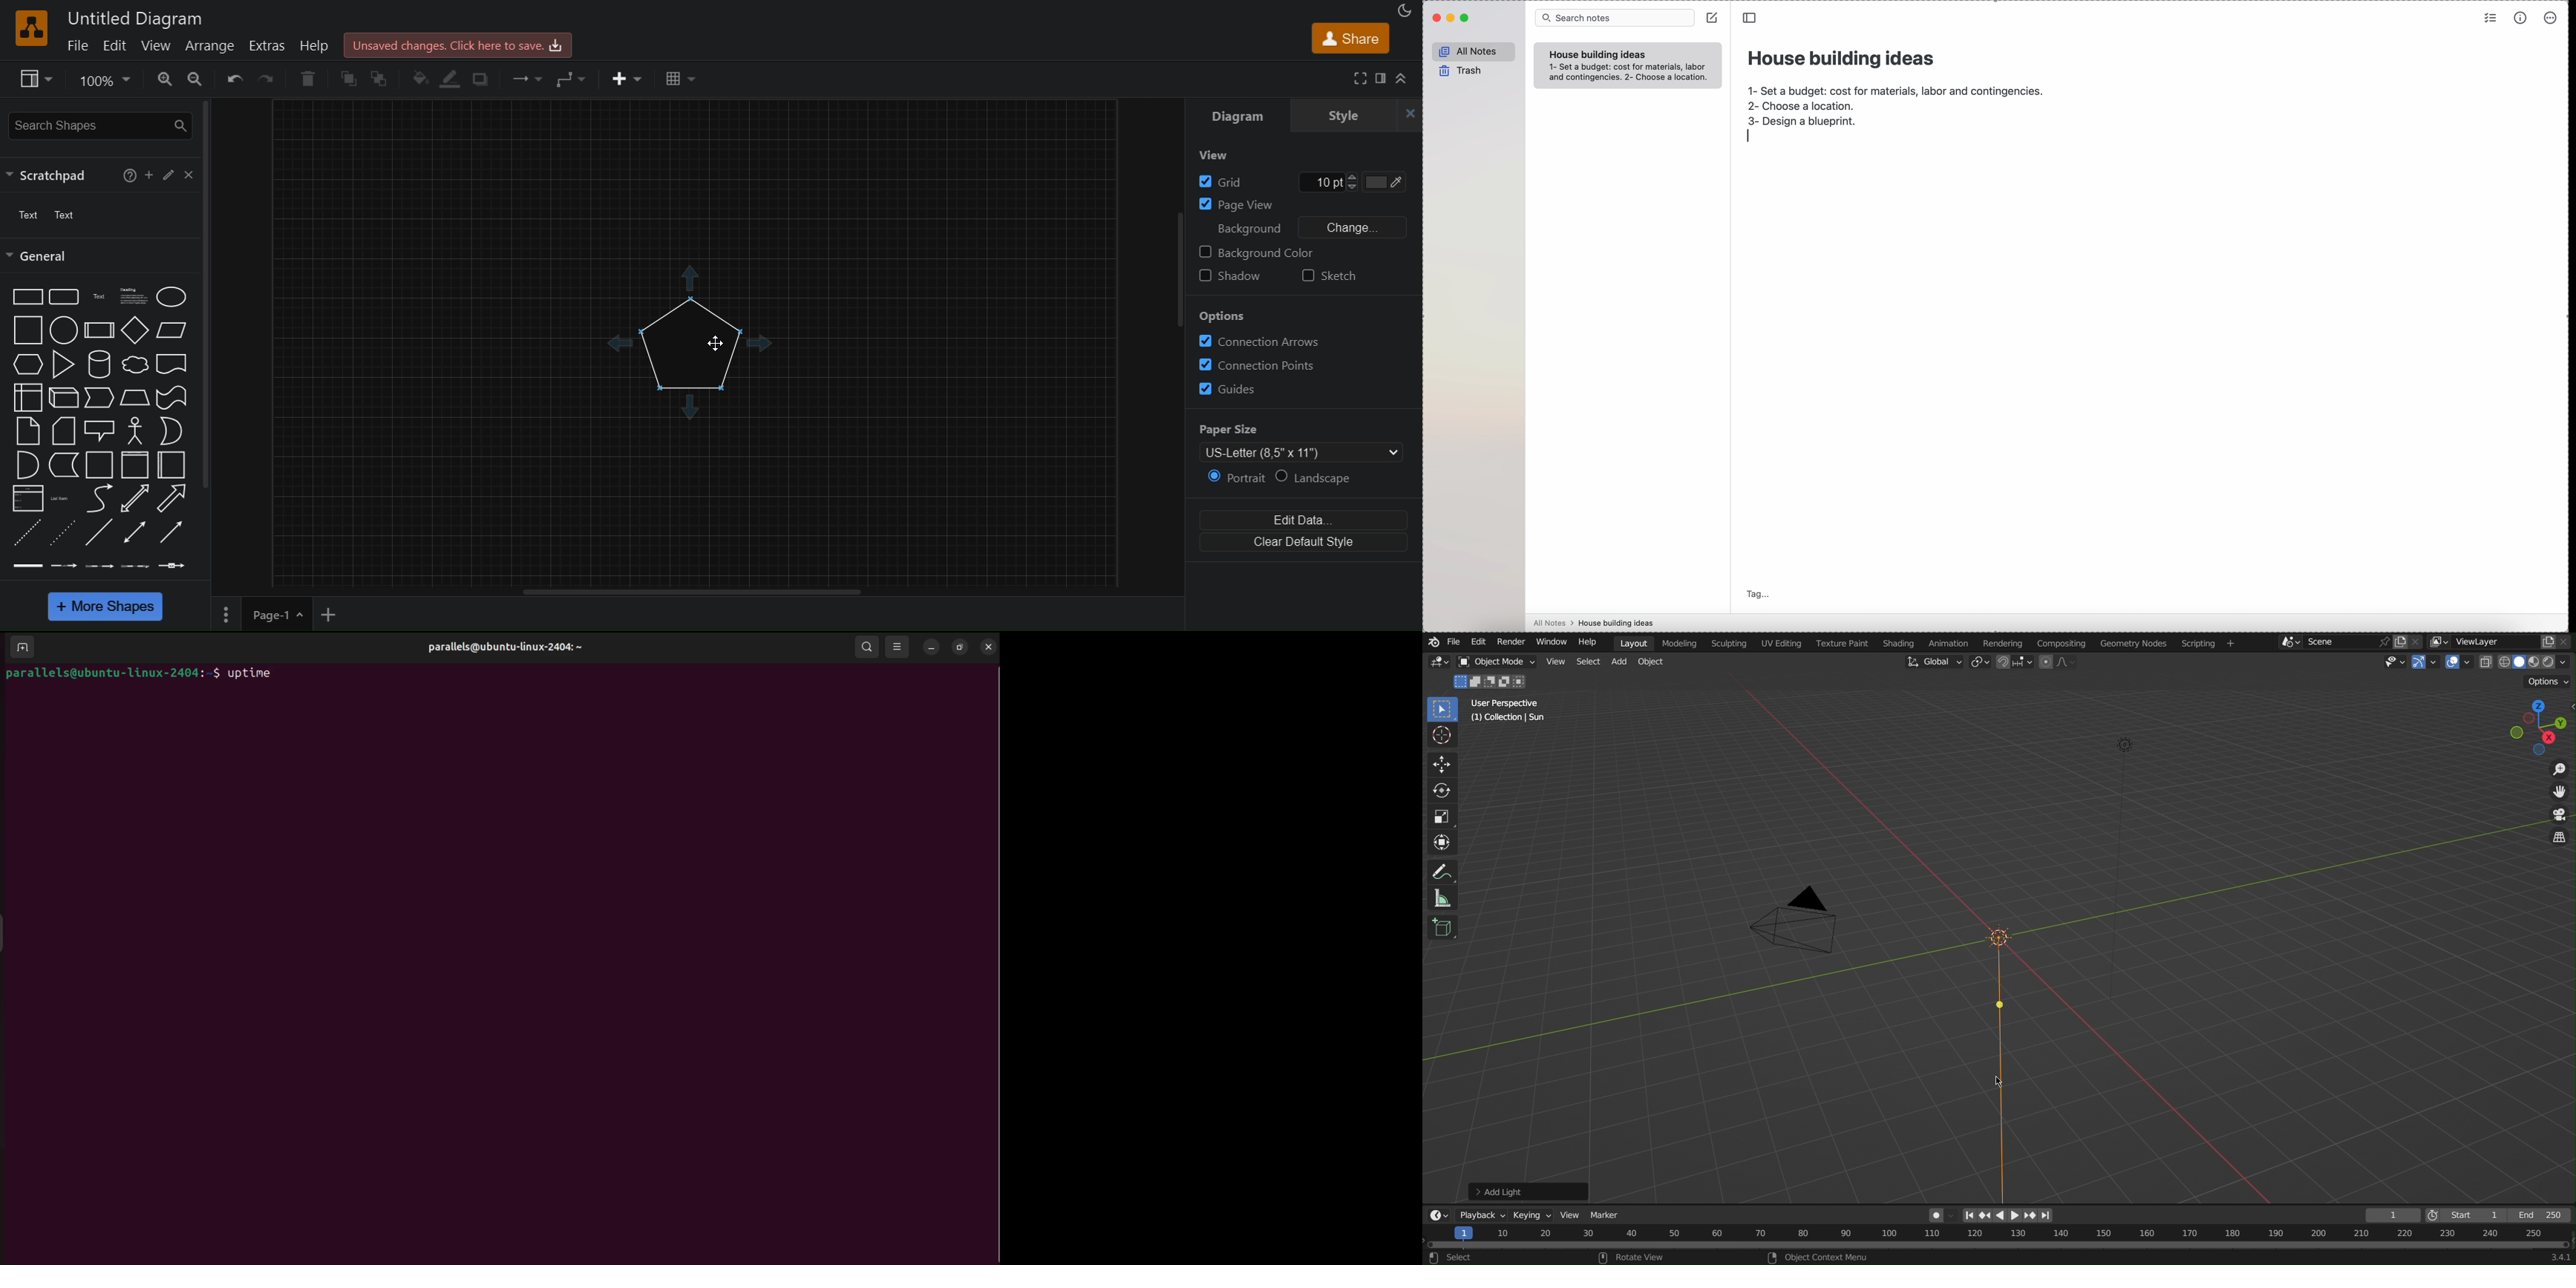 This screenshot has width=2576, height=1288. What do you see at coordinates (171, 465) in the screenshot?
I see `Horizontal container` at bounding box center [171, 465].